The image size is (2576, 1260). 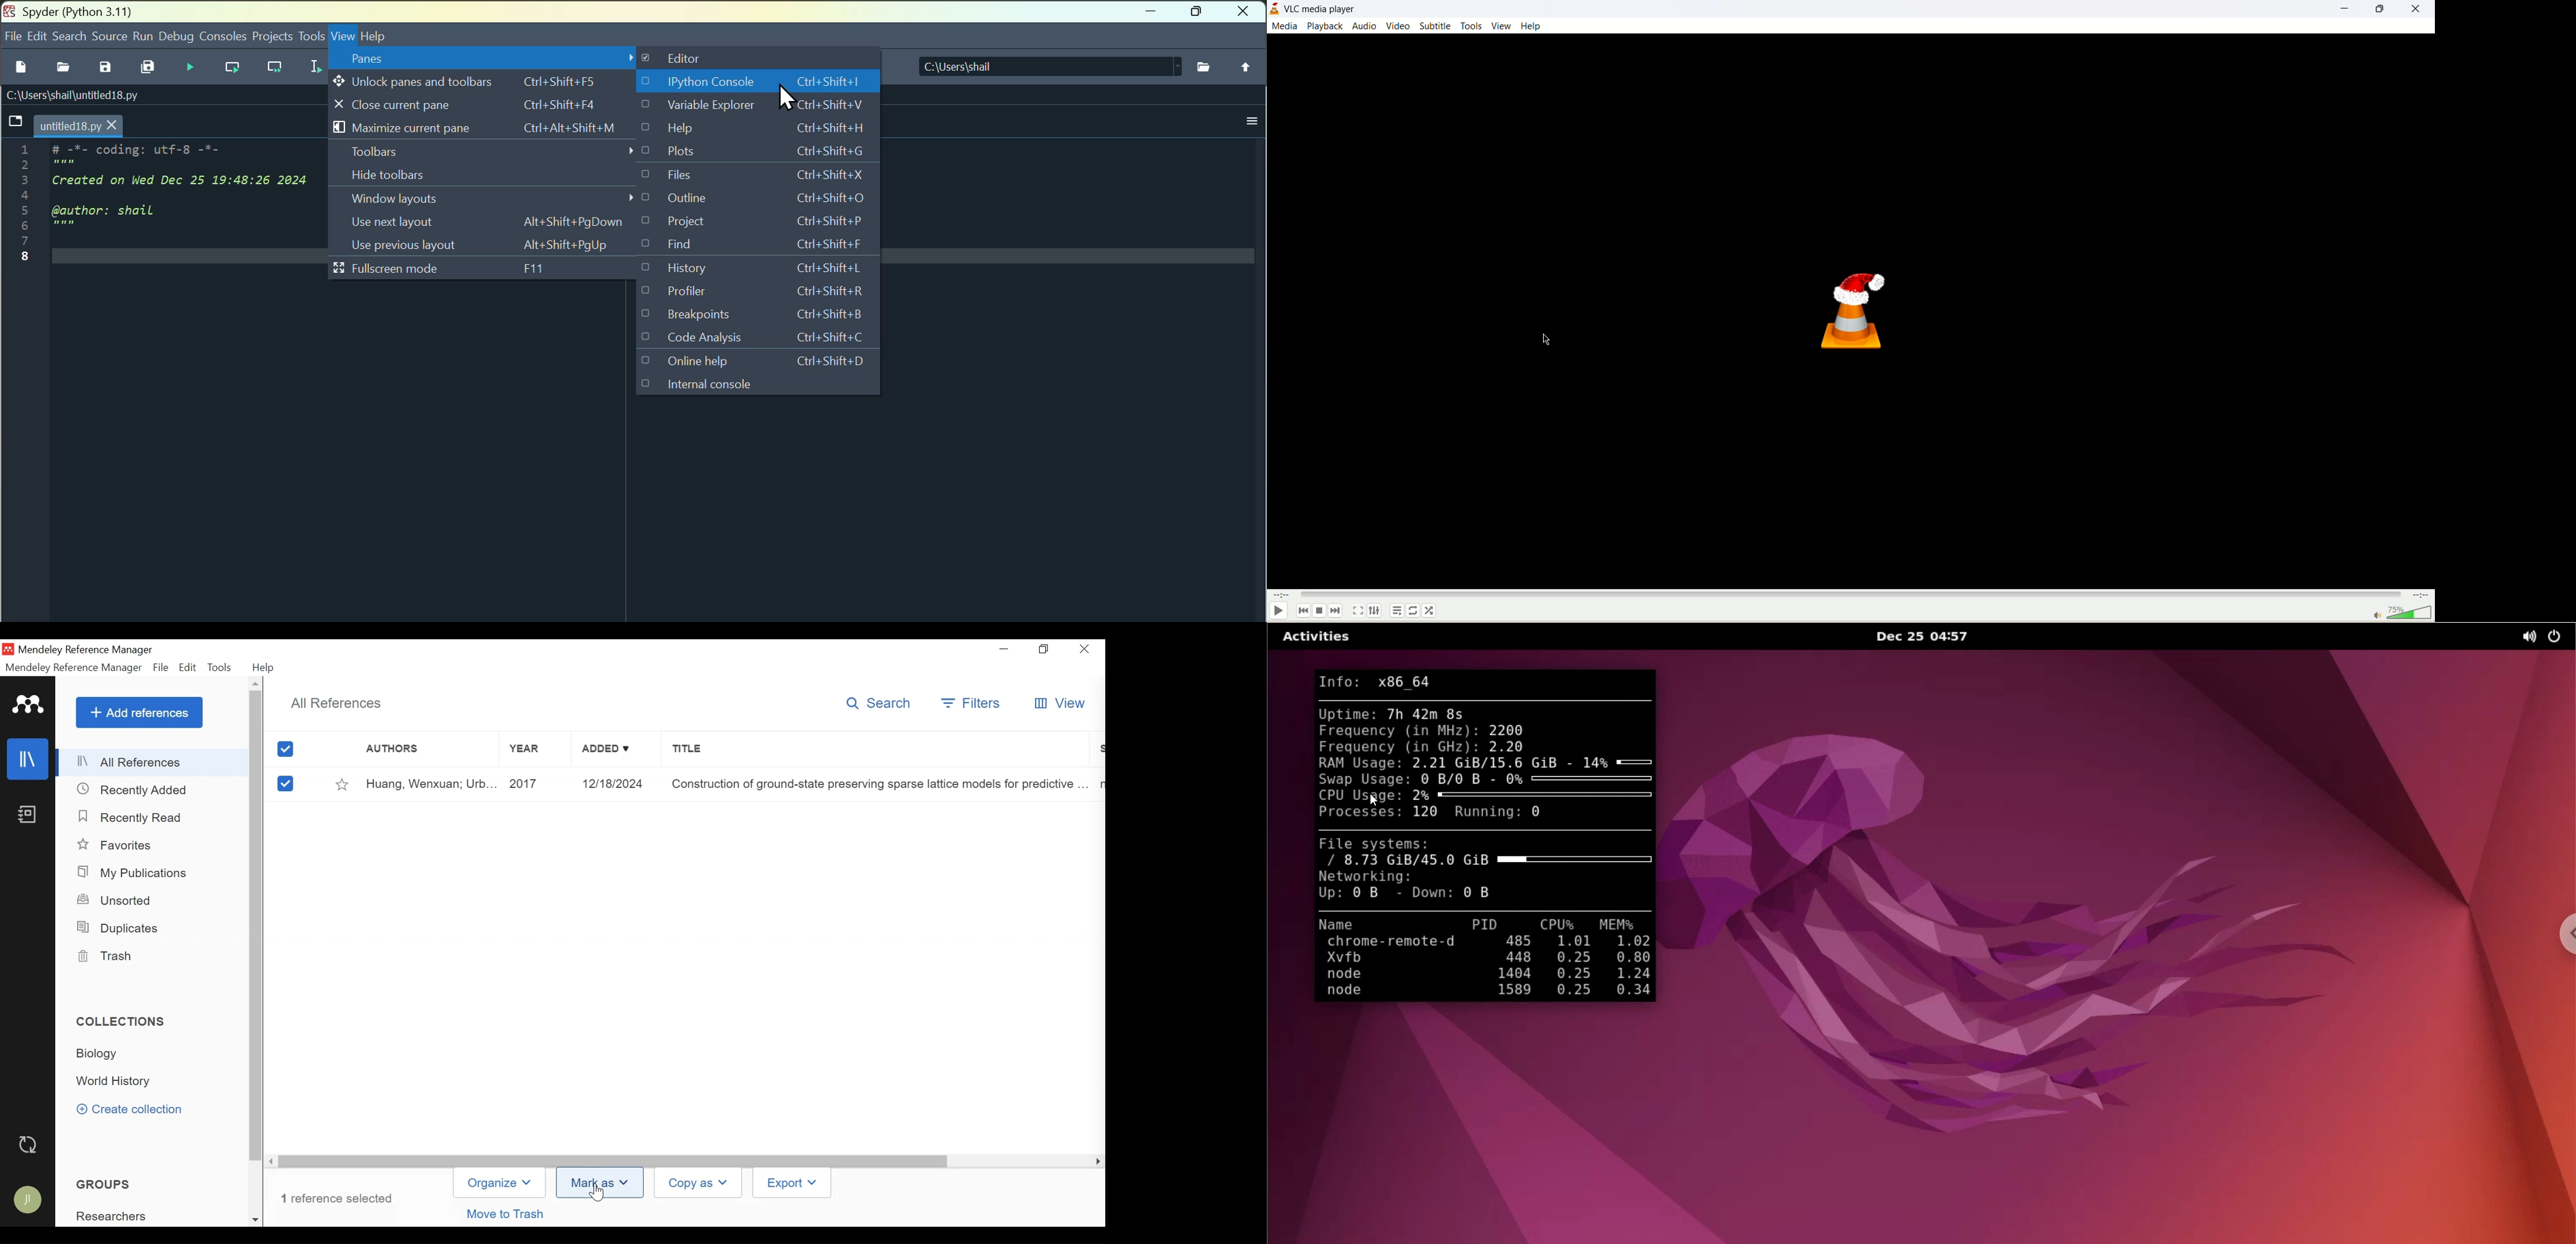 What do you see at coordinates (755, 315) in the screenshot?
I see `Break points` at bounding box center [755, 315].